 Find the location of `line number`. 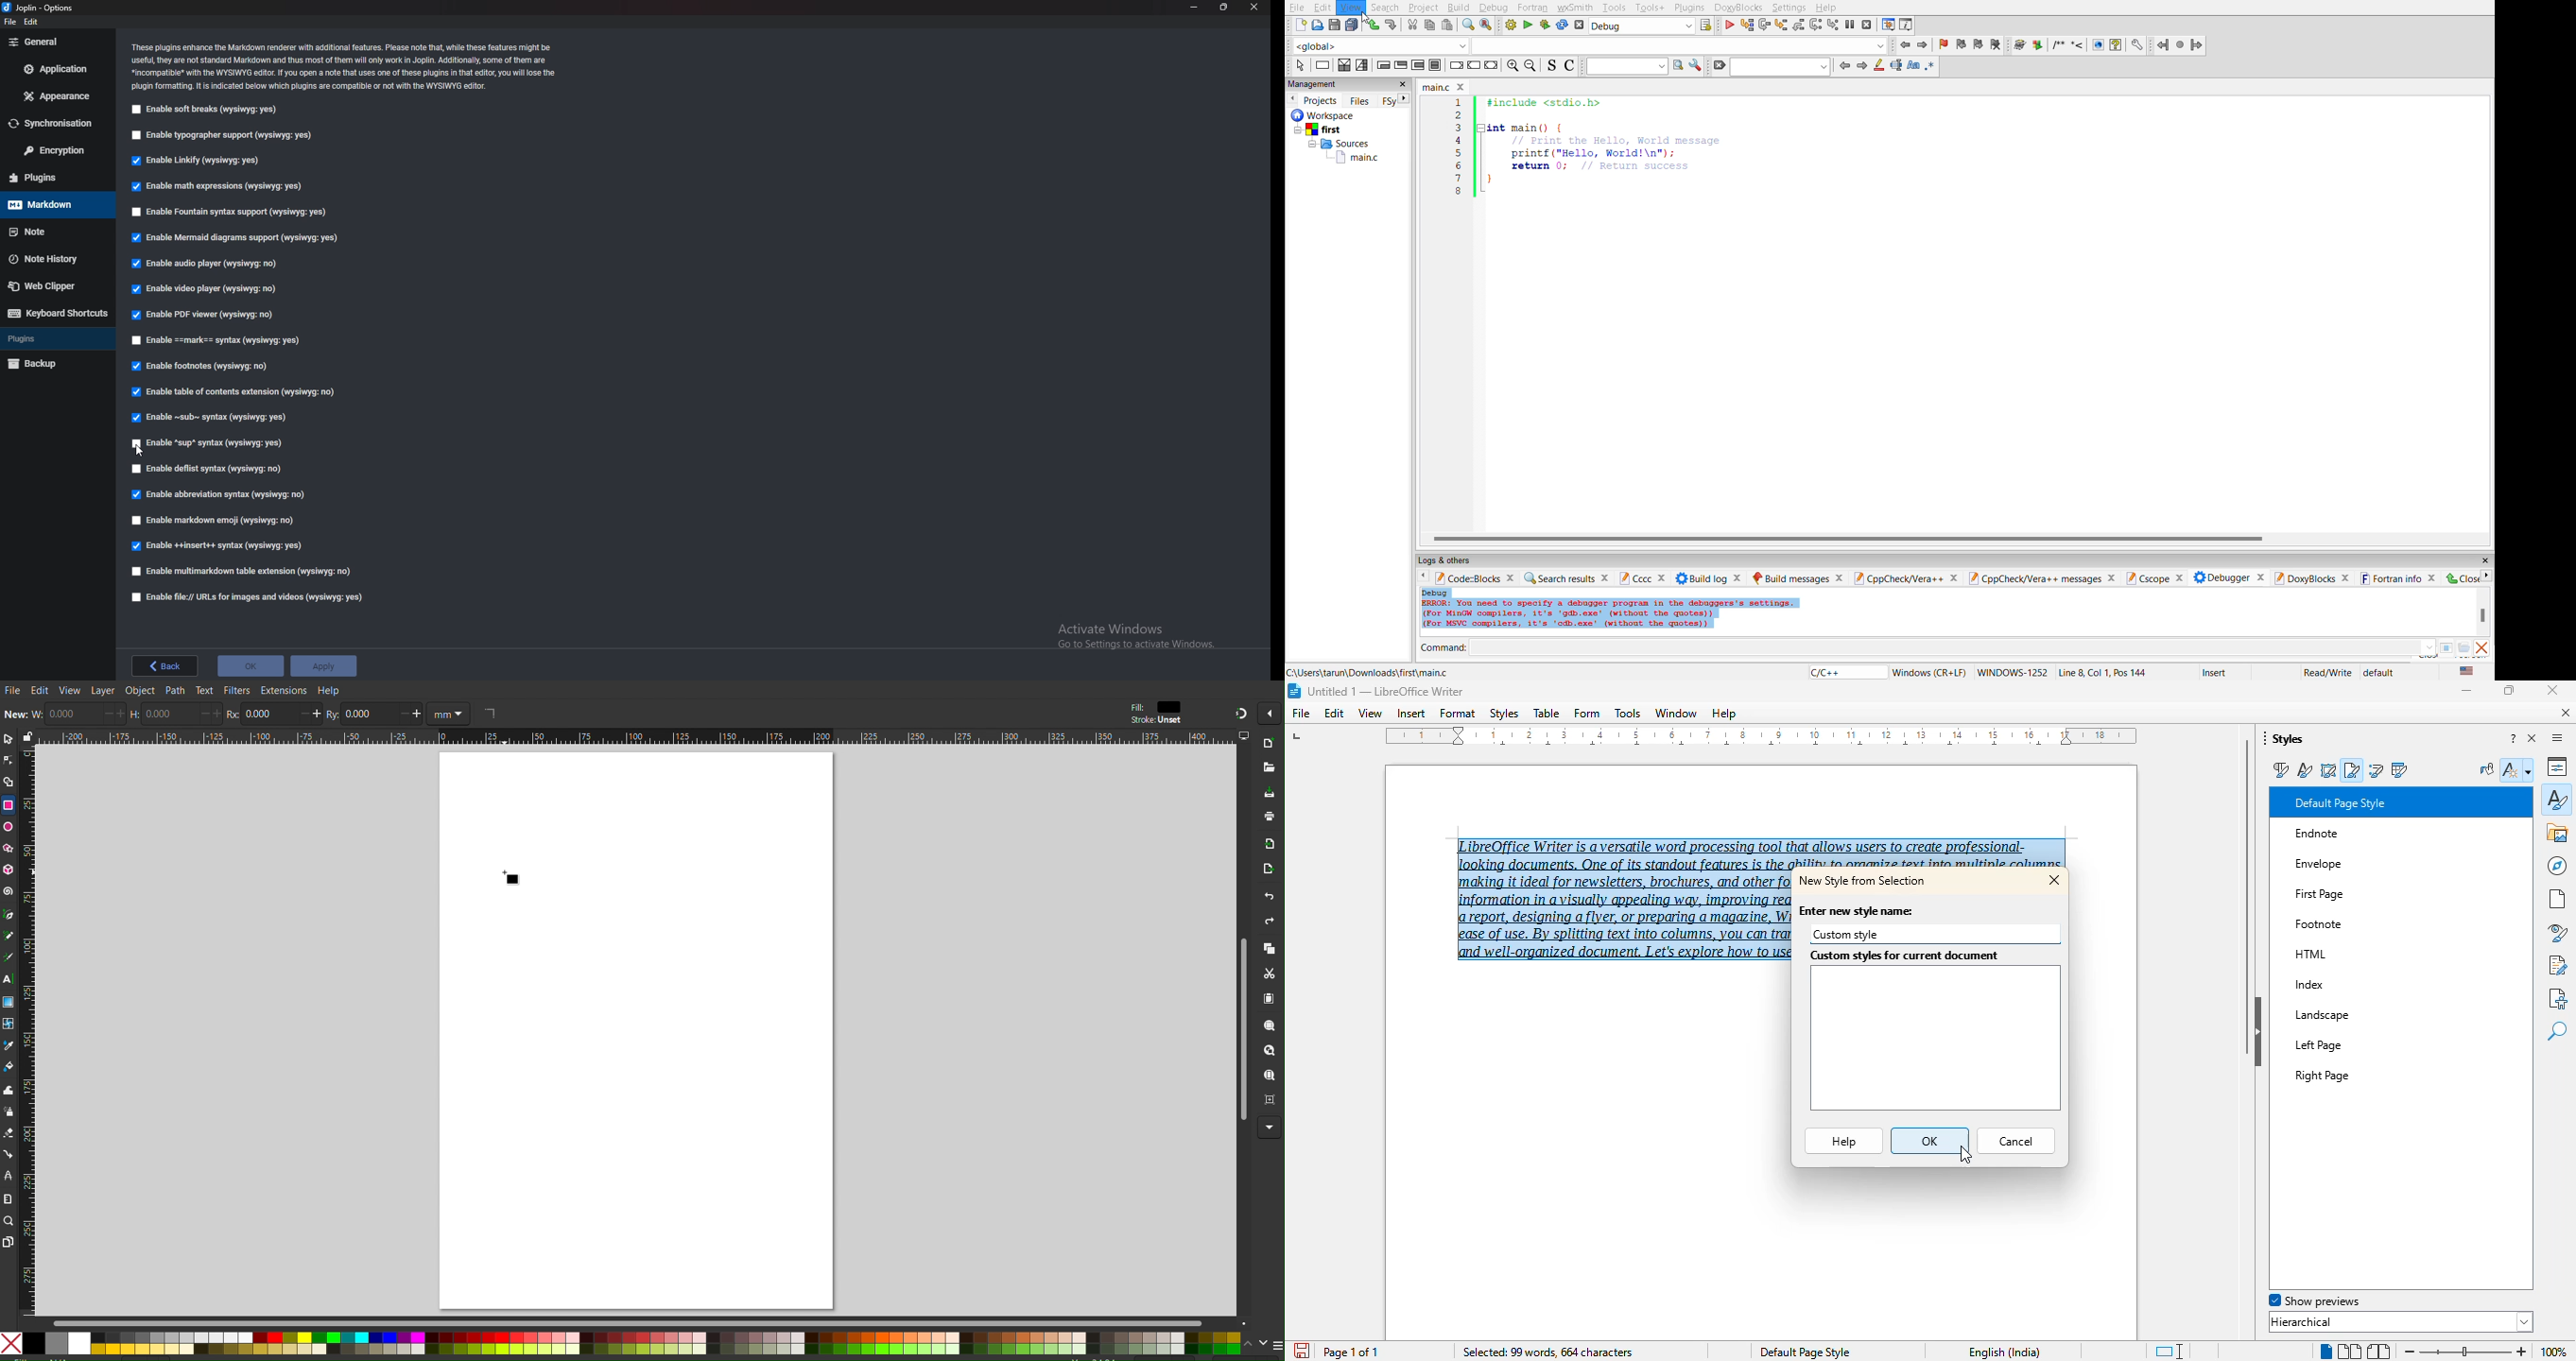

line number is located at coordinates (1456, 147).